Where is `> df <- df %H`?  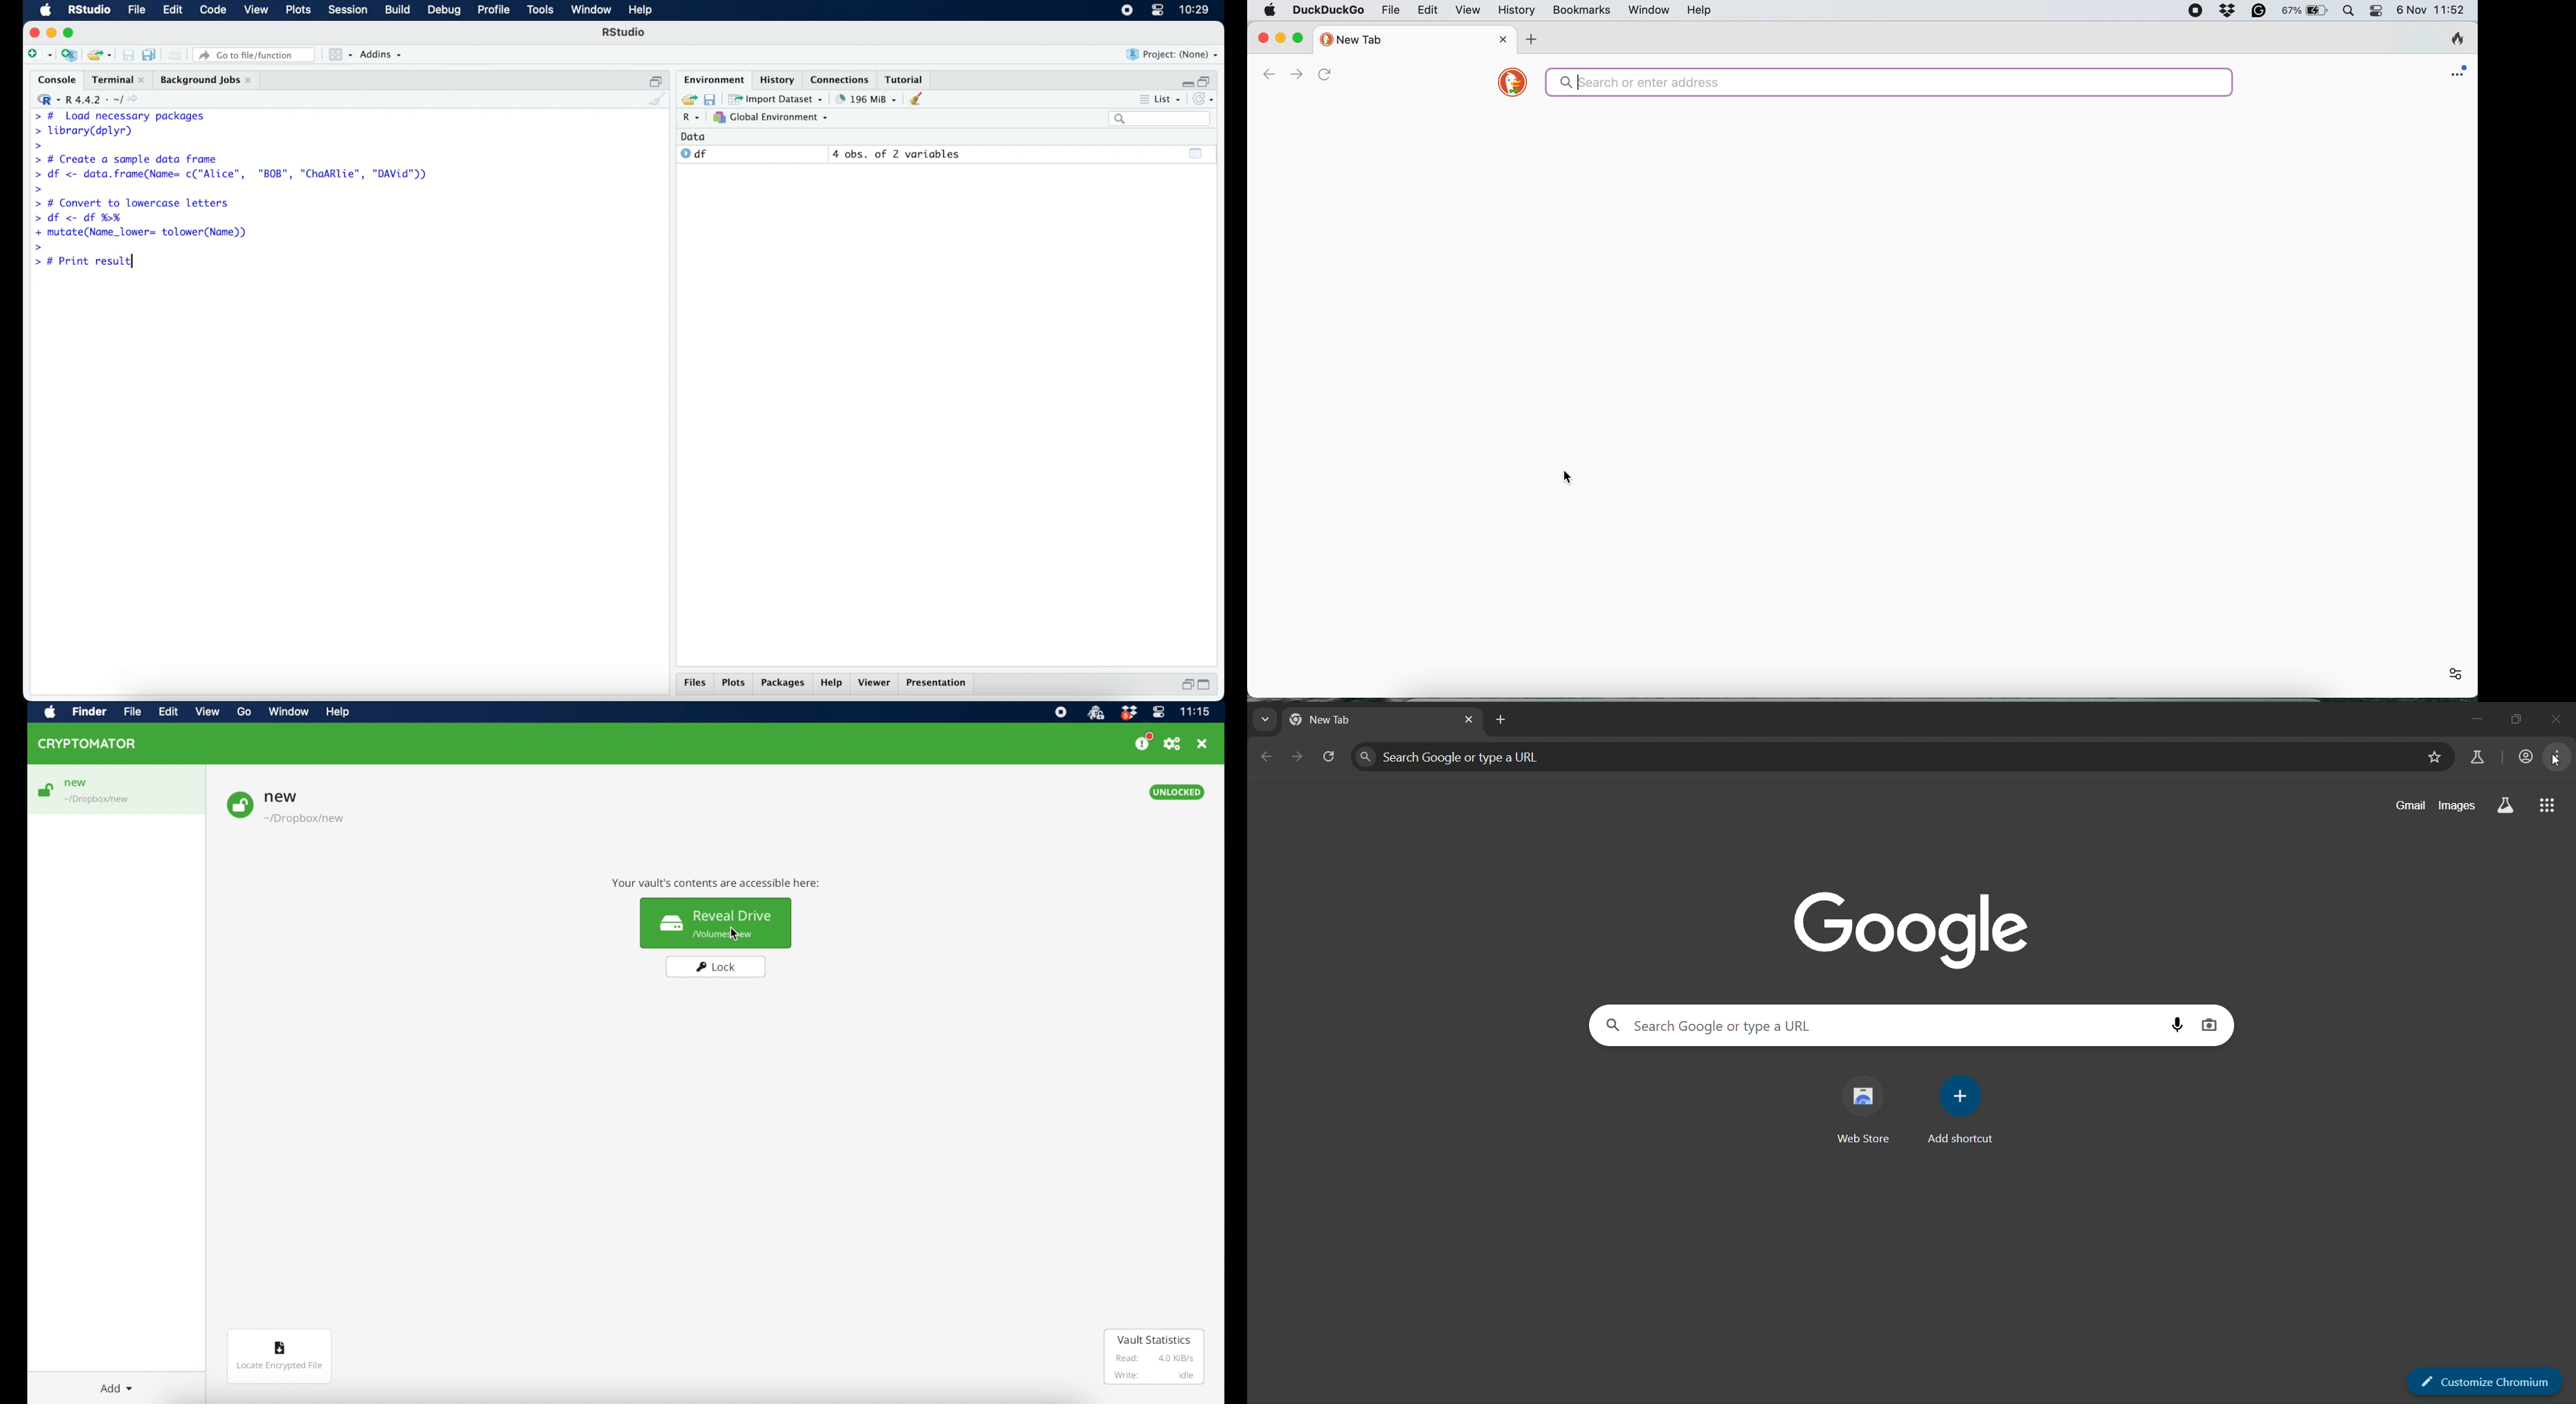 > df <- df %H is located at coordinates (82, 219).